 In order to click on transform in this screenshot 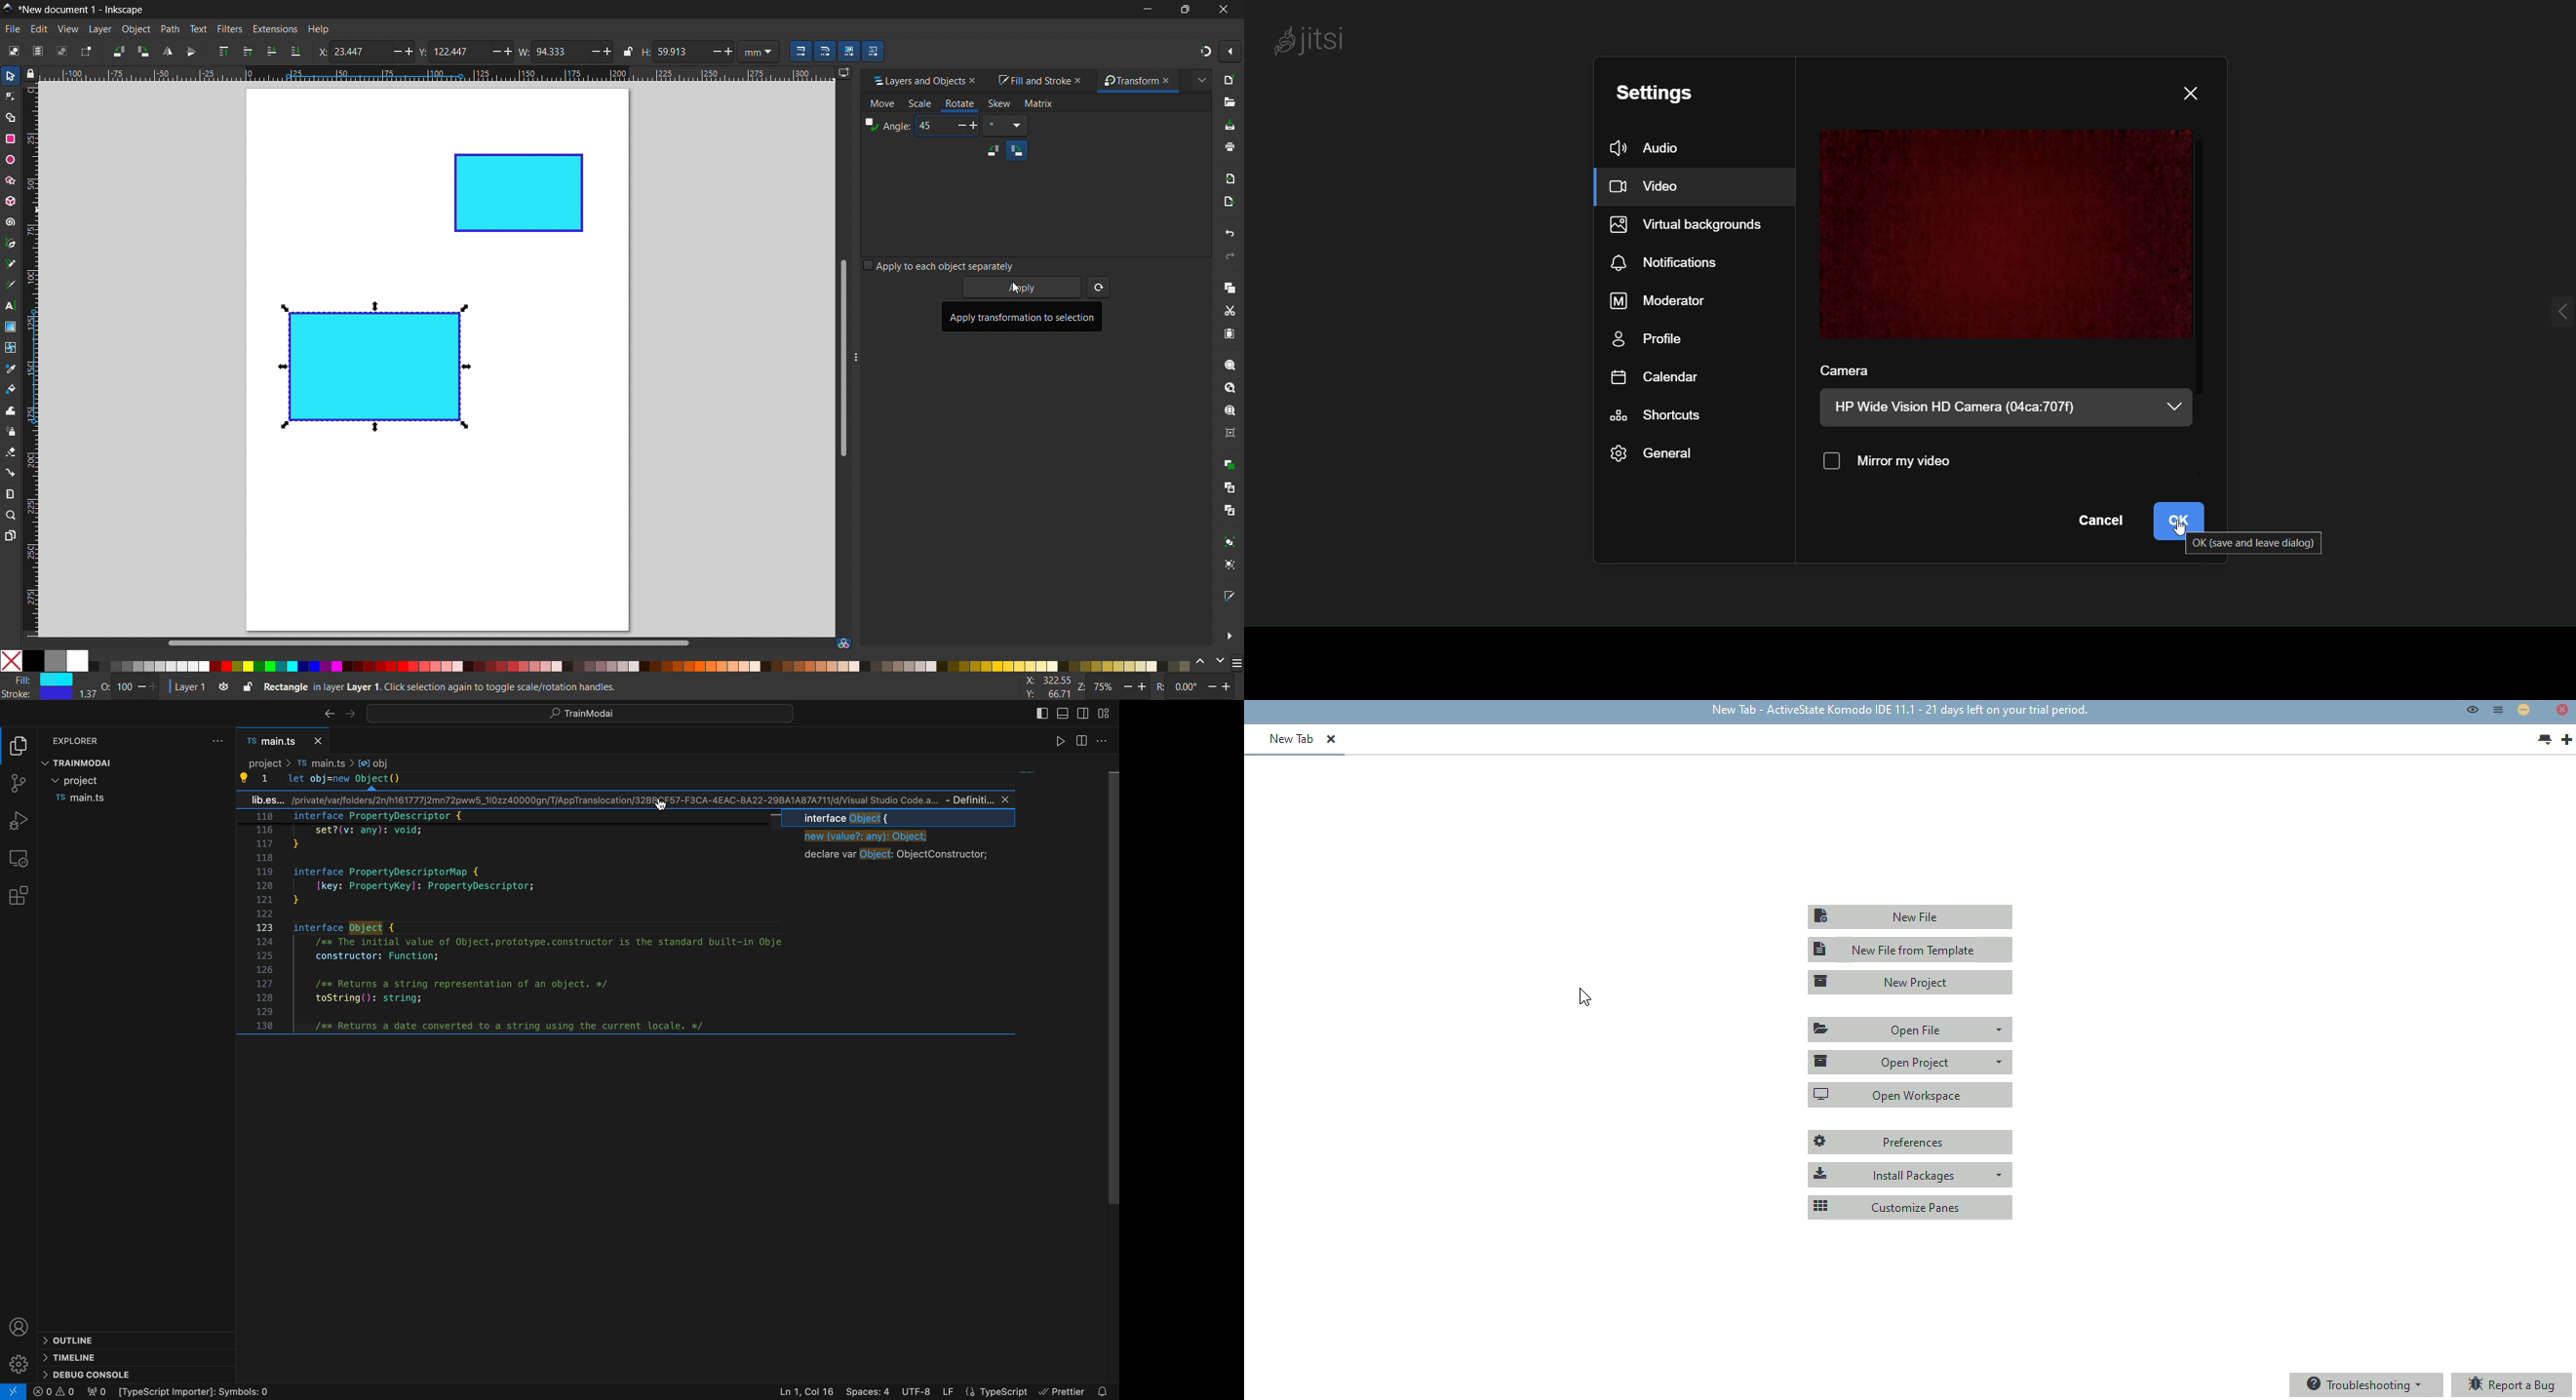, I will do `click(1128, 81)`.